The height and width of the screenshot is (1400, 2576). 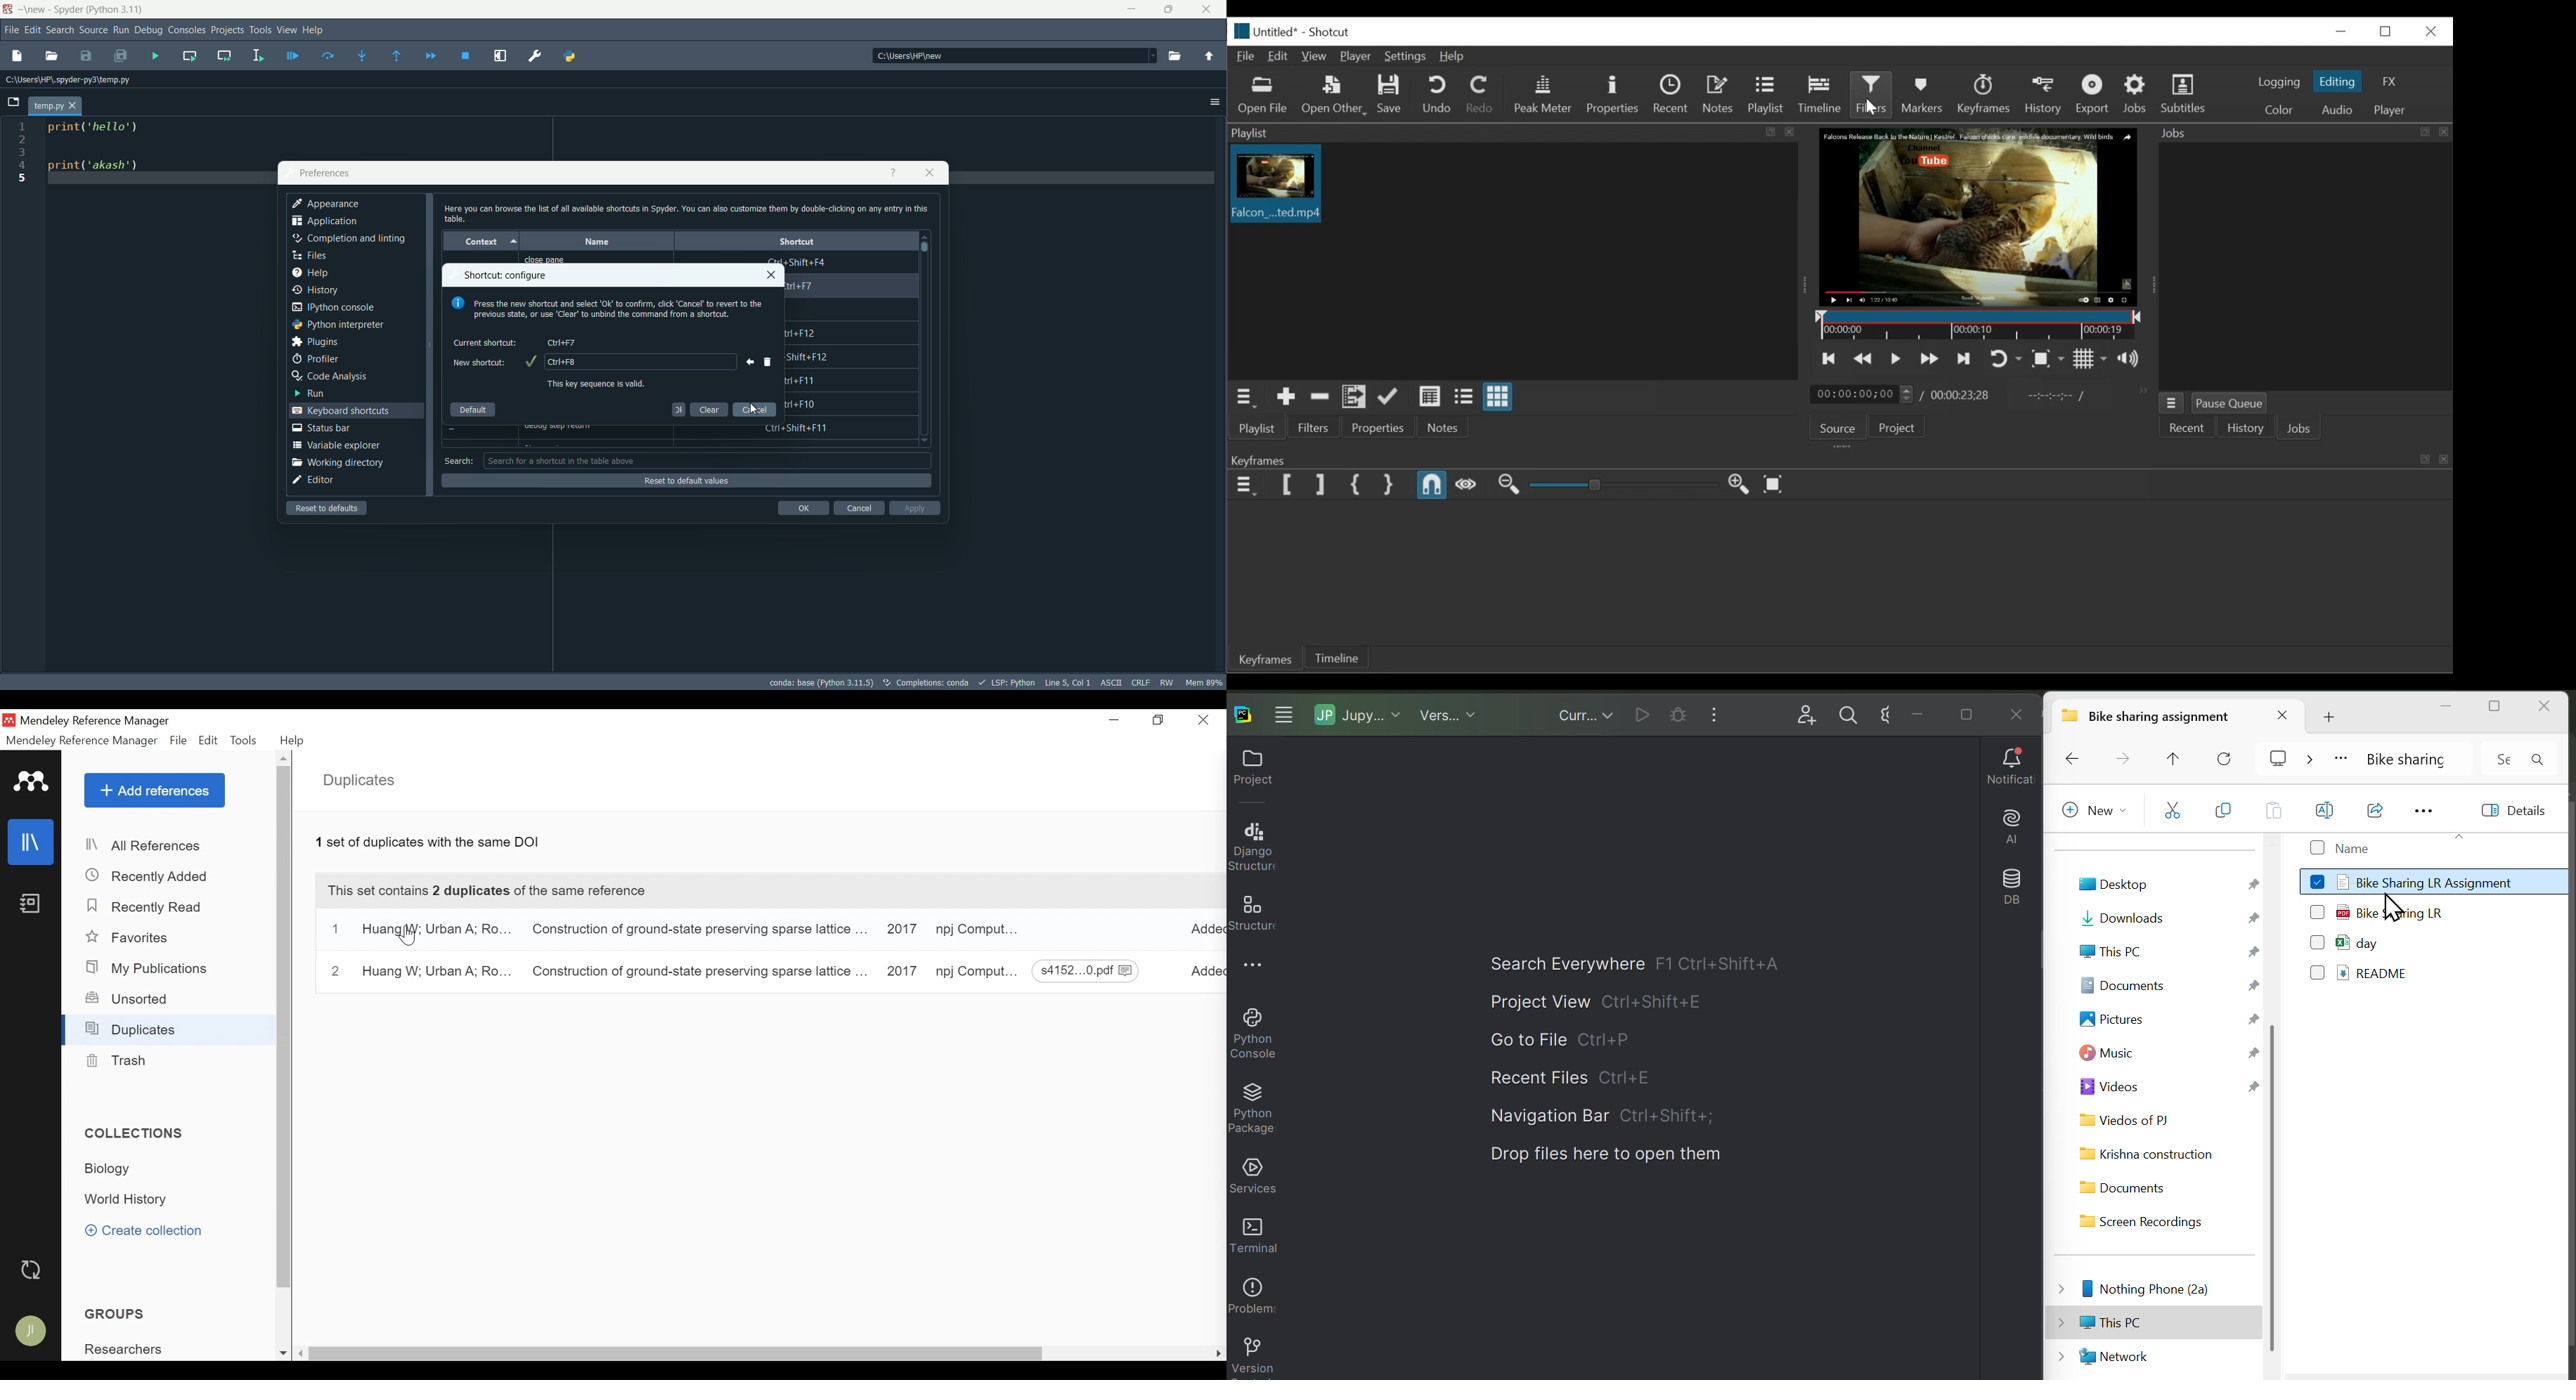 What do you see at coordinates (2044, 95) in the screenshot?
I see `History` at bounding box center [2044, 95].